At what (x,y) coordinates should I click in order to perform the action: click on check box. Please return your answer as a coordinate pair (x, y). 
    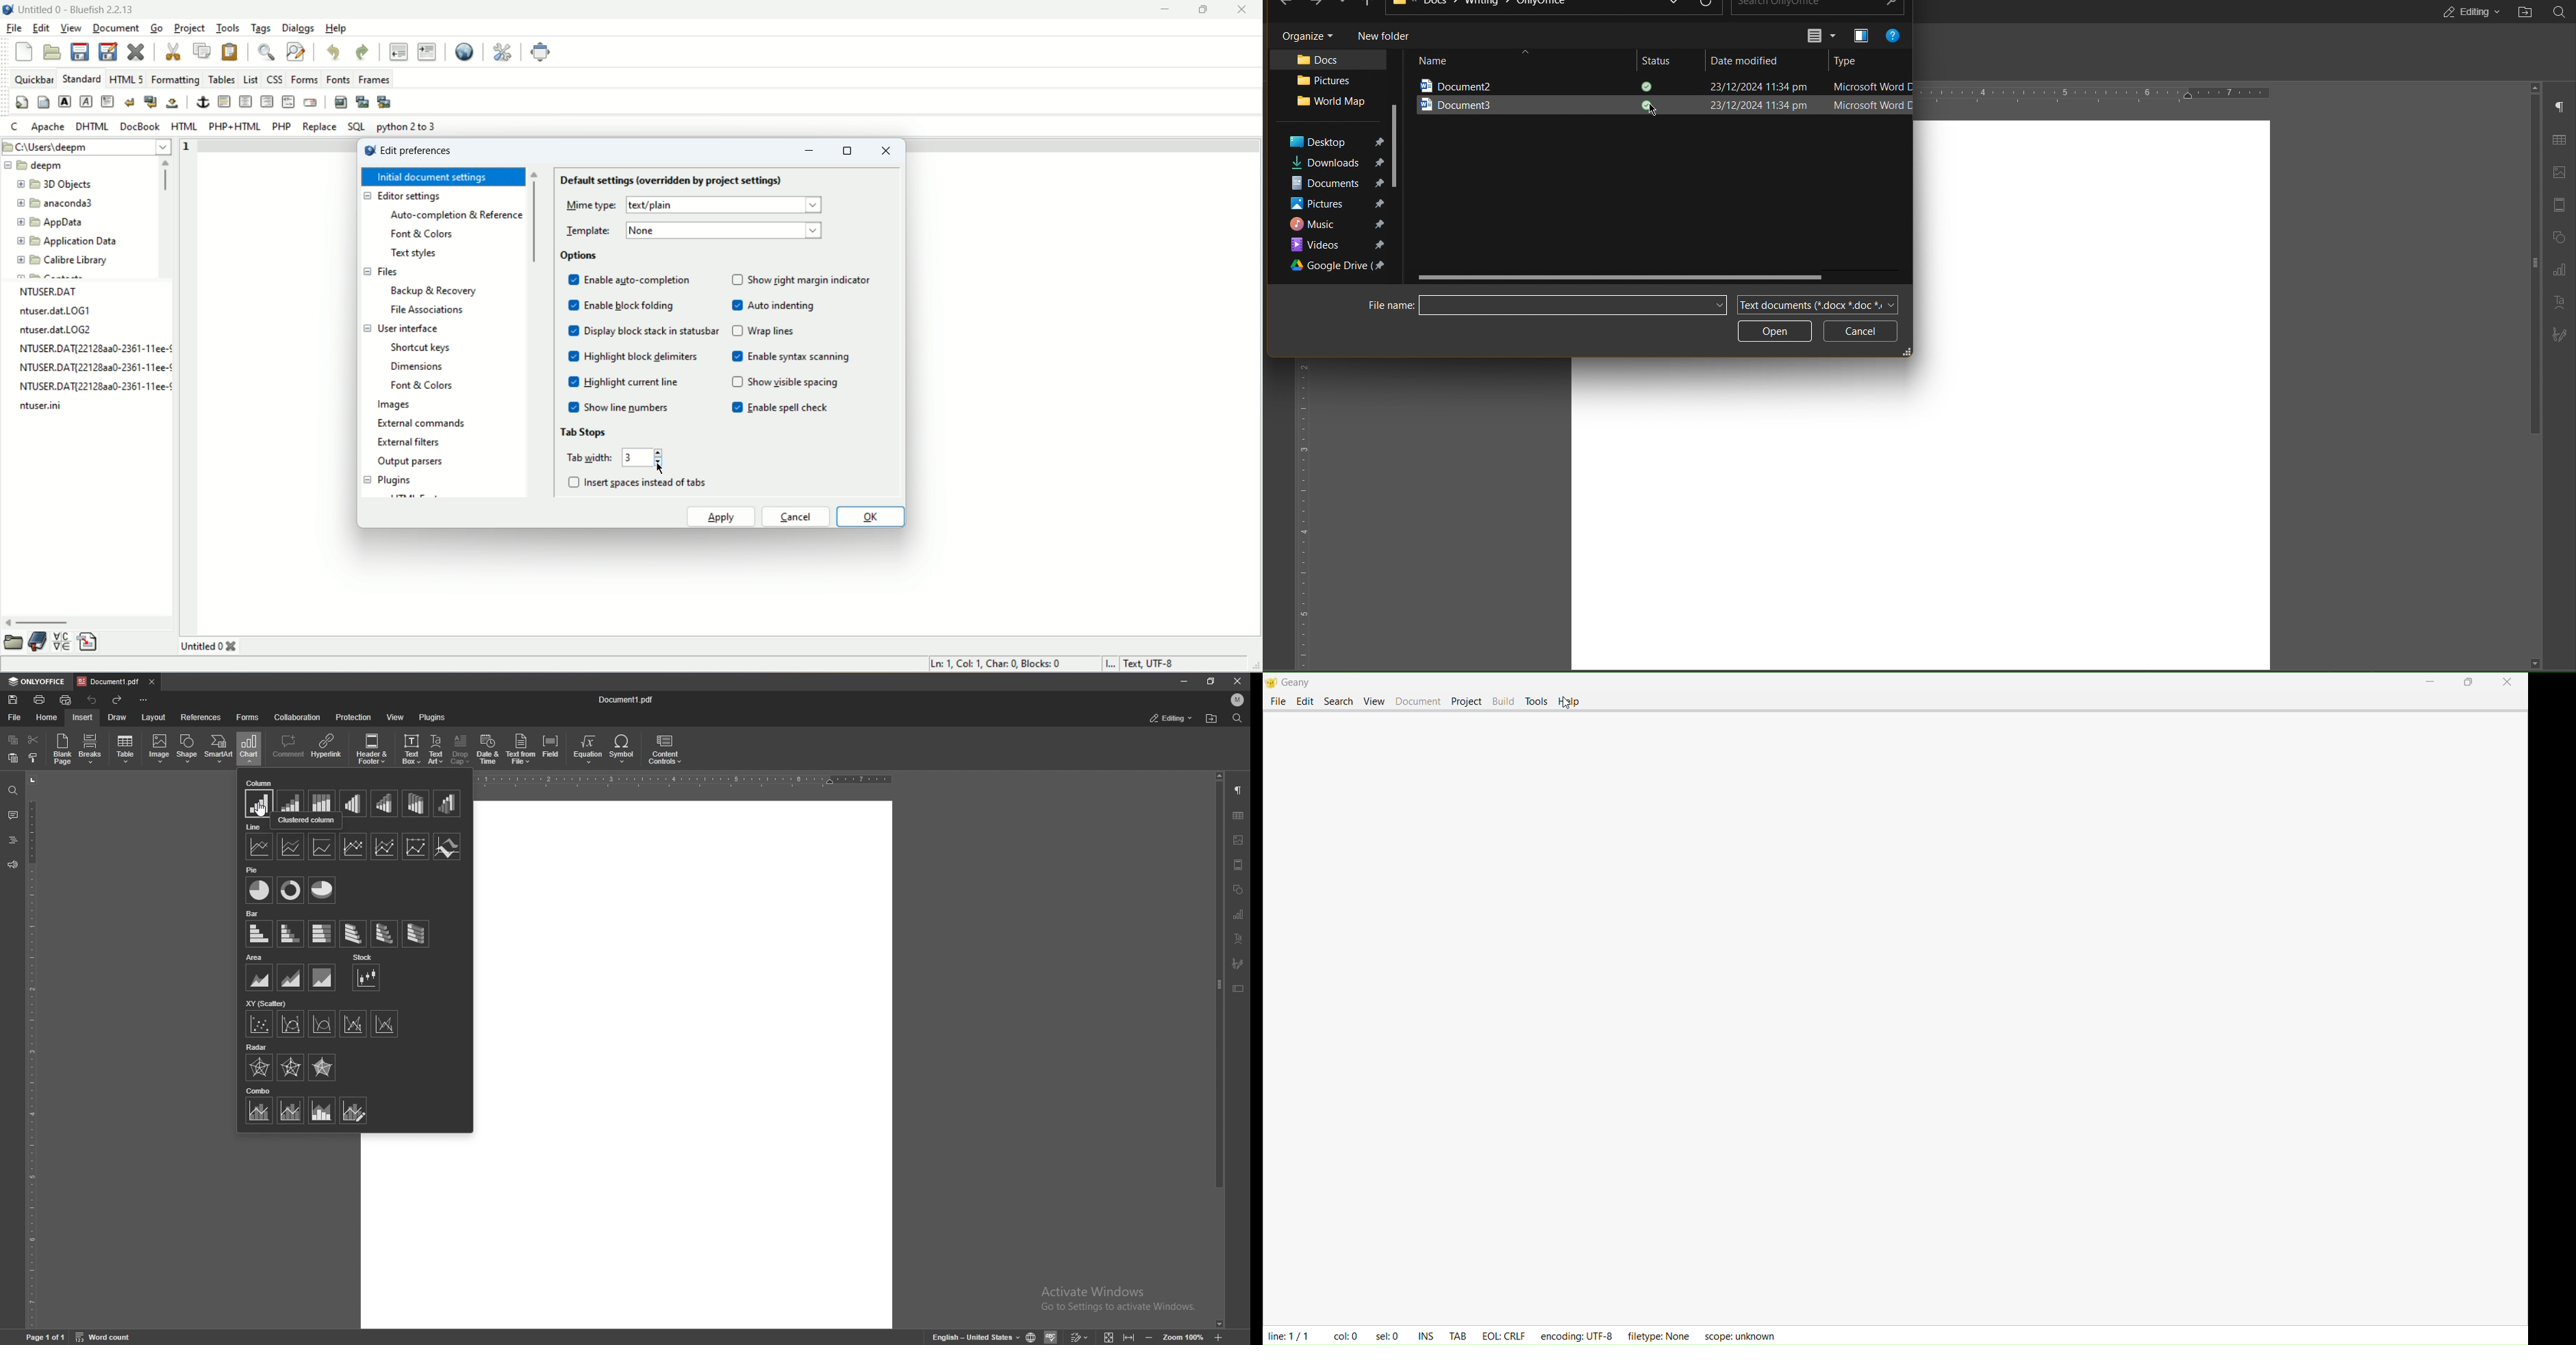
    Looking at the image, I should click on (574, 482).